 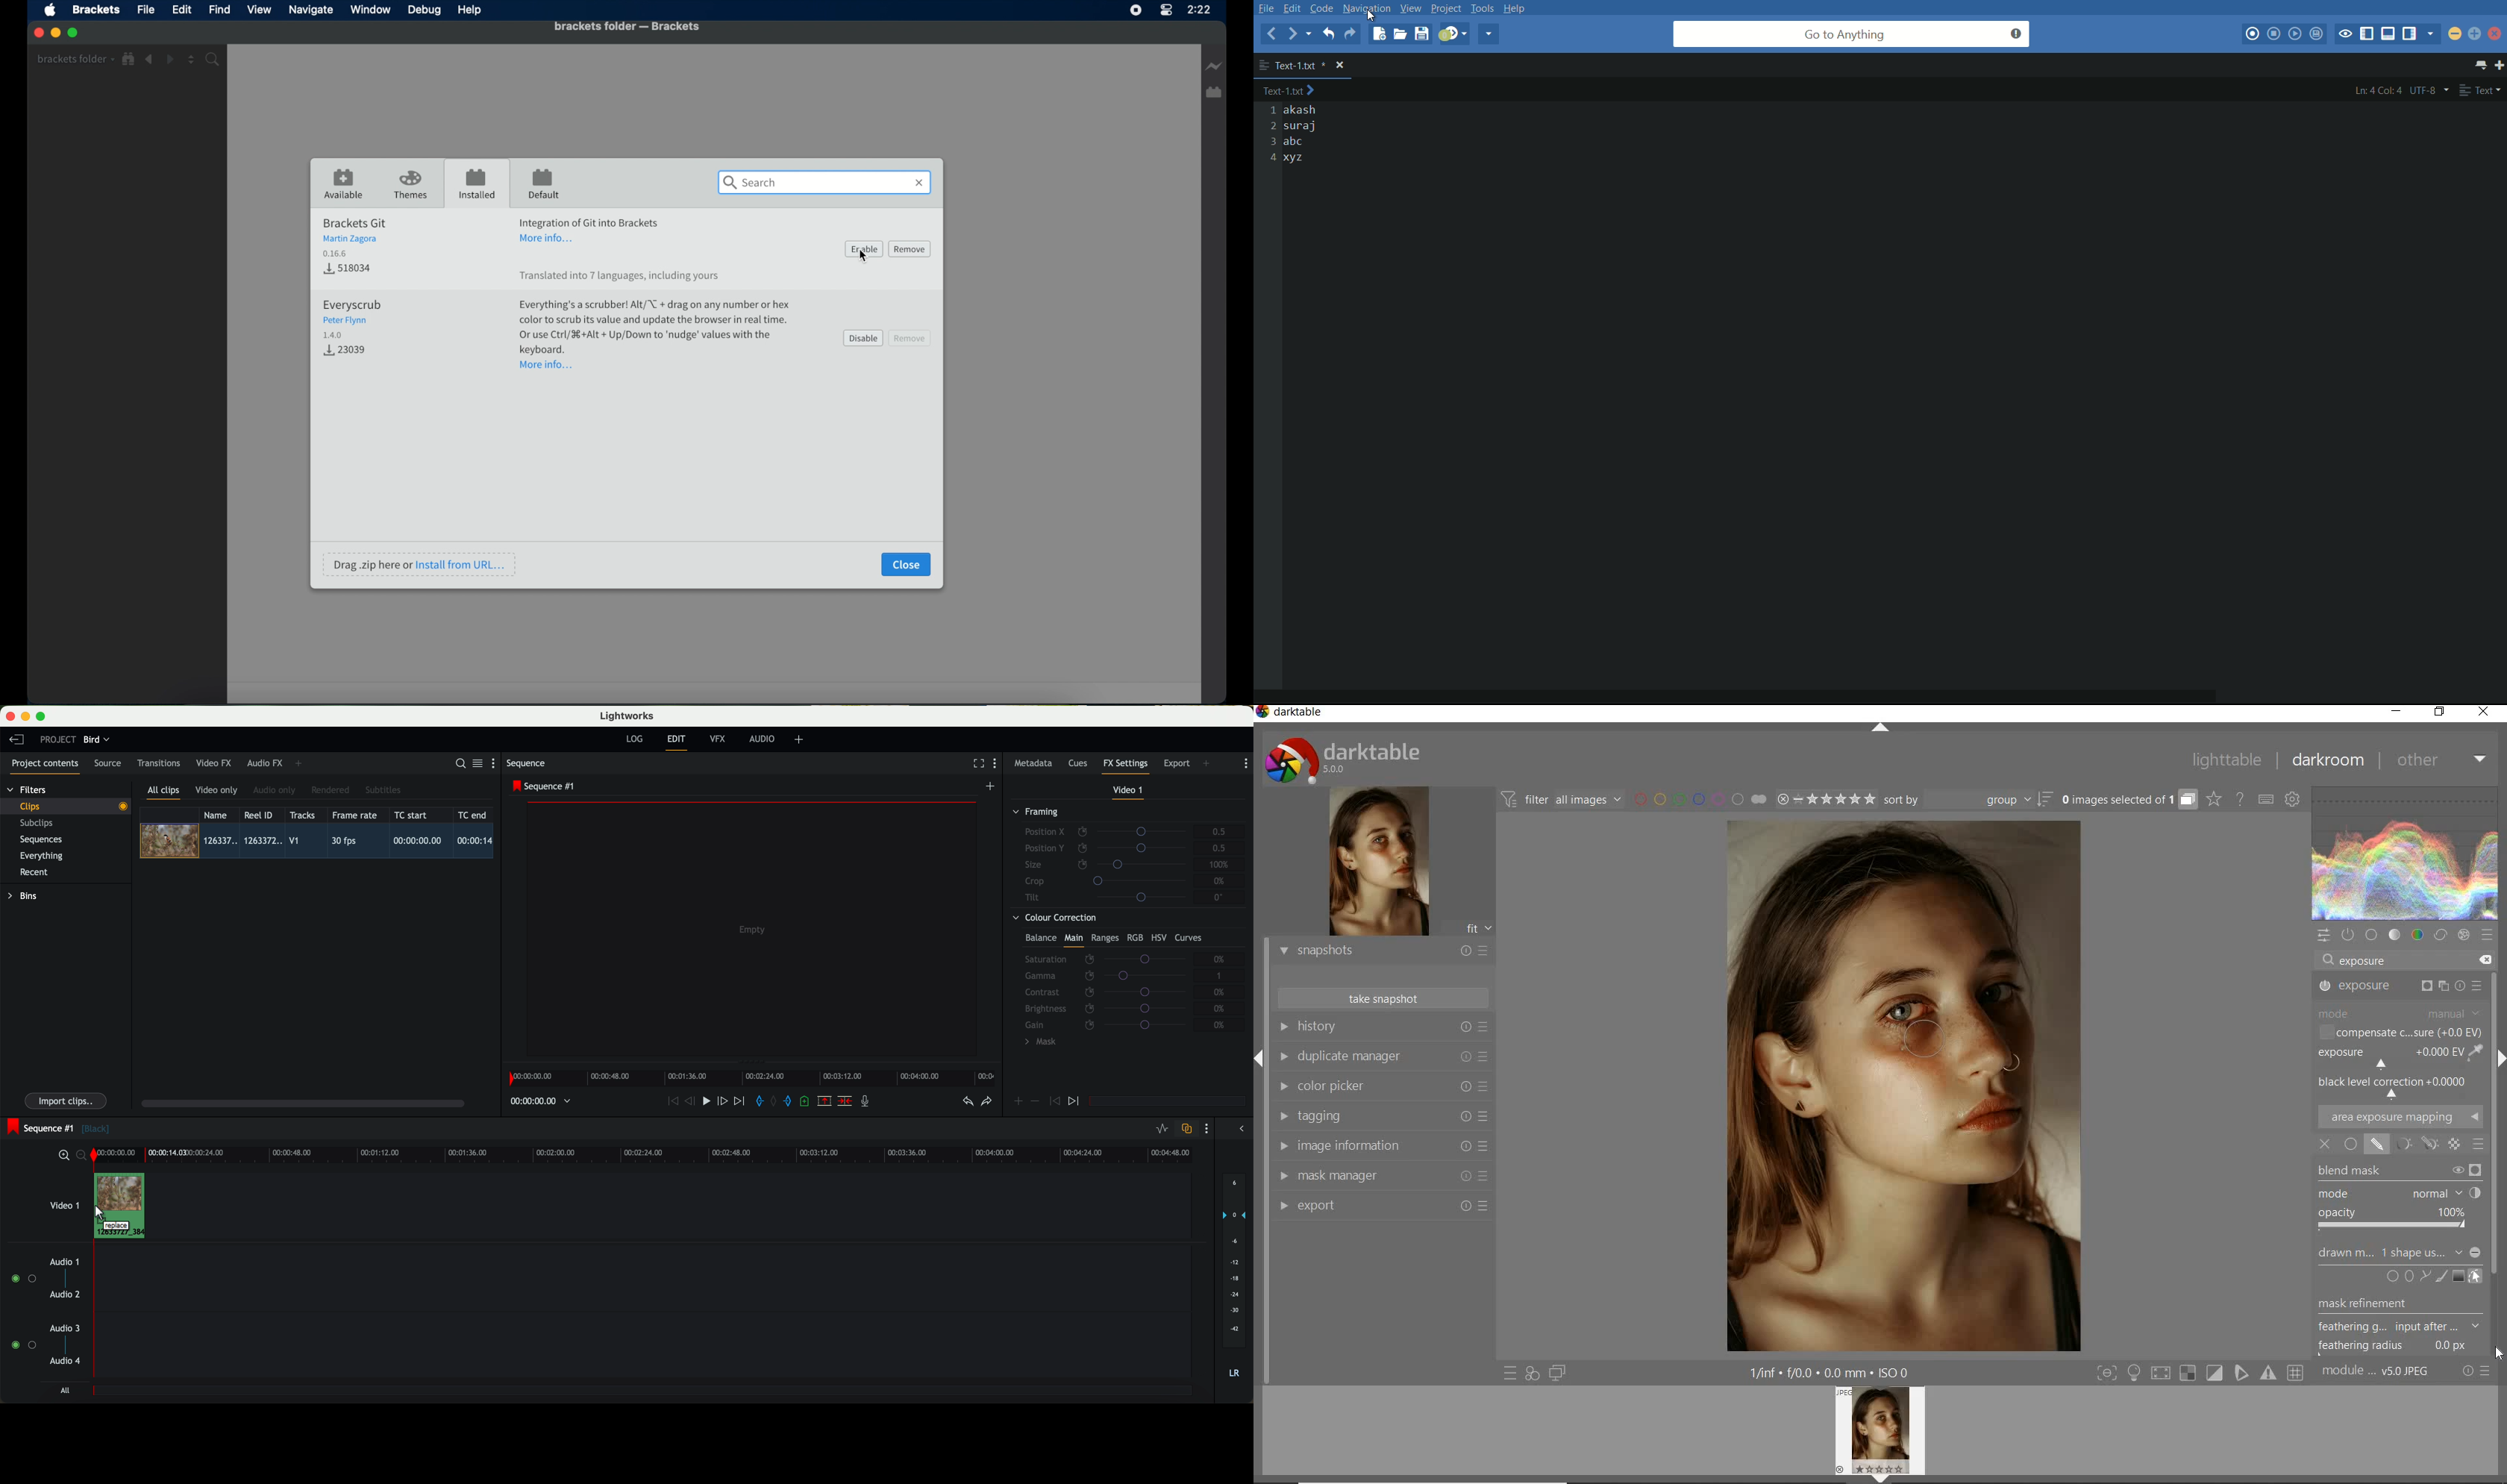 I want to click on ranges, so click(x=1105, y=937).